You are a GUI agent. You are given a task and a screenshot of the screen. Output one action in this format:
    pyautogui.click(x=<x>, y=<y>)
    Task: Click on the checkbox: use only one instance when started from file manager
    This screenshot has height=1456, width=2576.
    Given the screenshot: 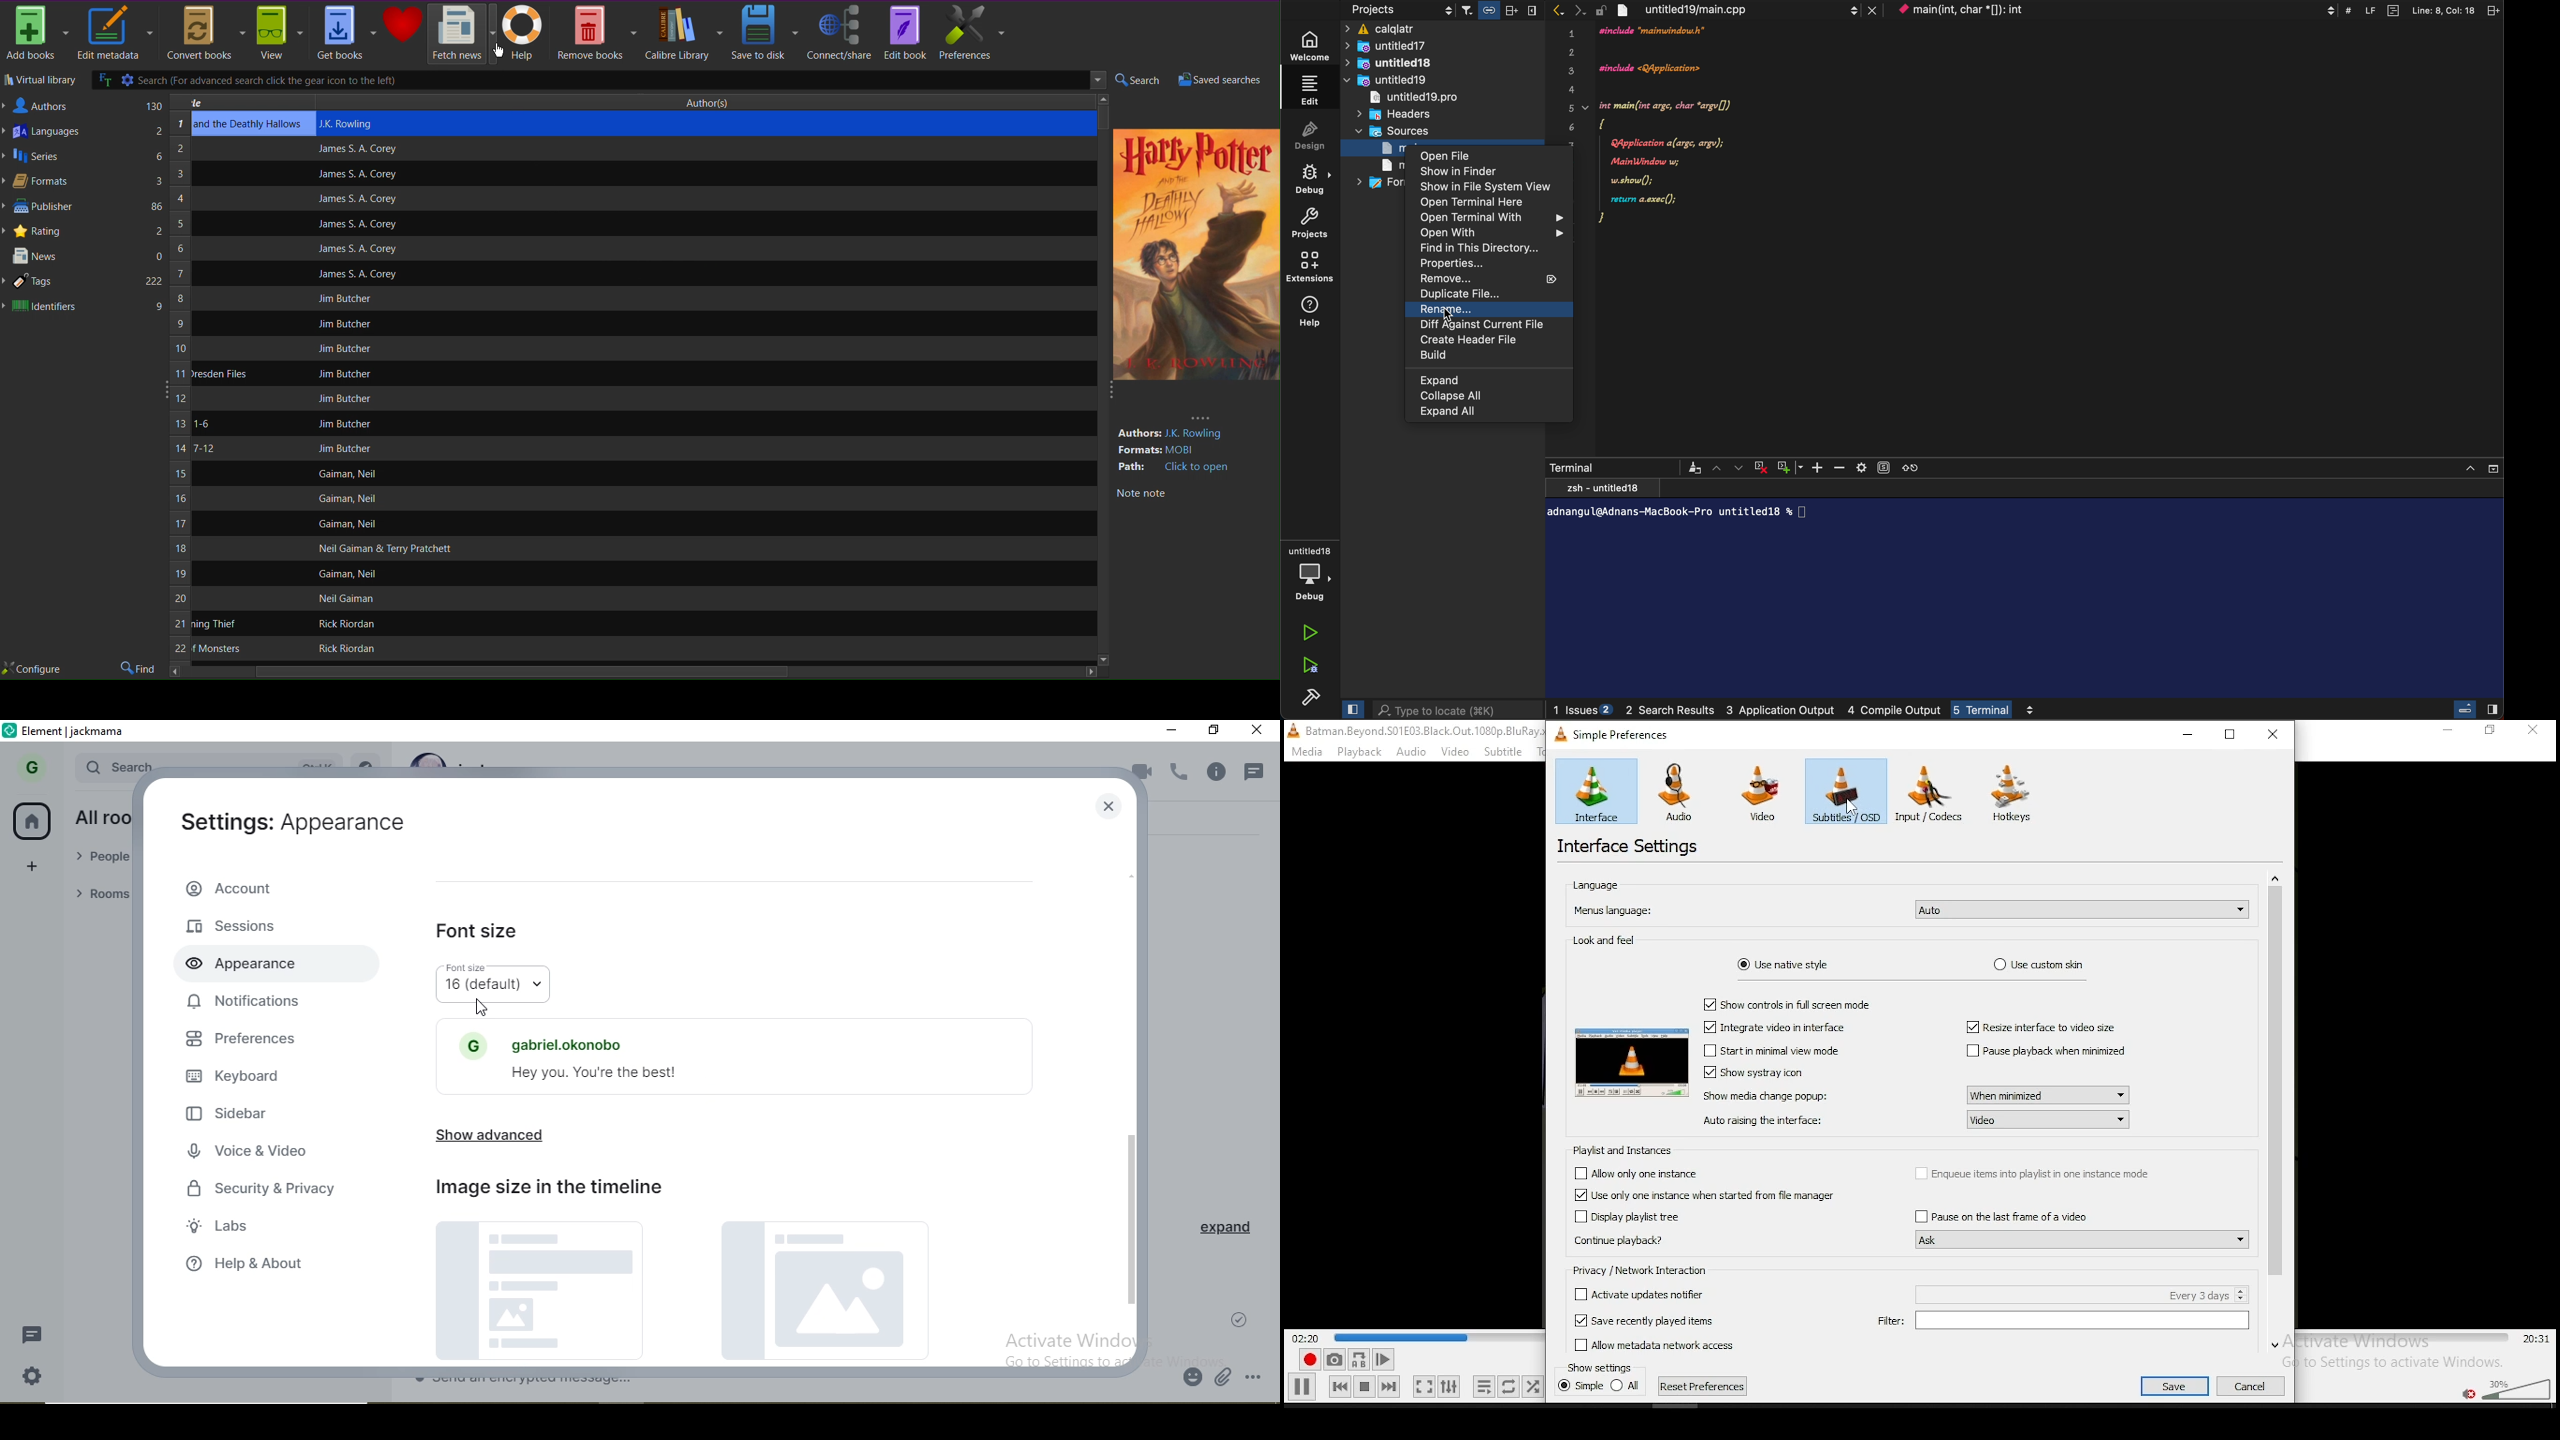 What is the action you would take?
    pyautogui.click(x=1709, y=1196)
    